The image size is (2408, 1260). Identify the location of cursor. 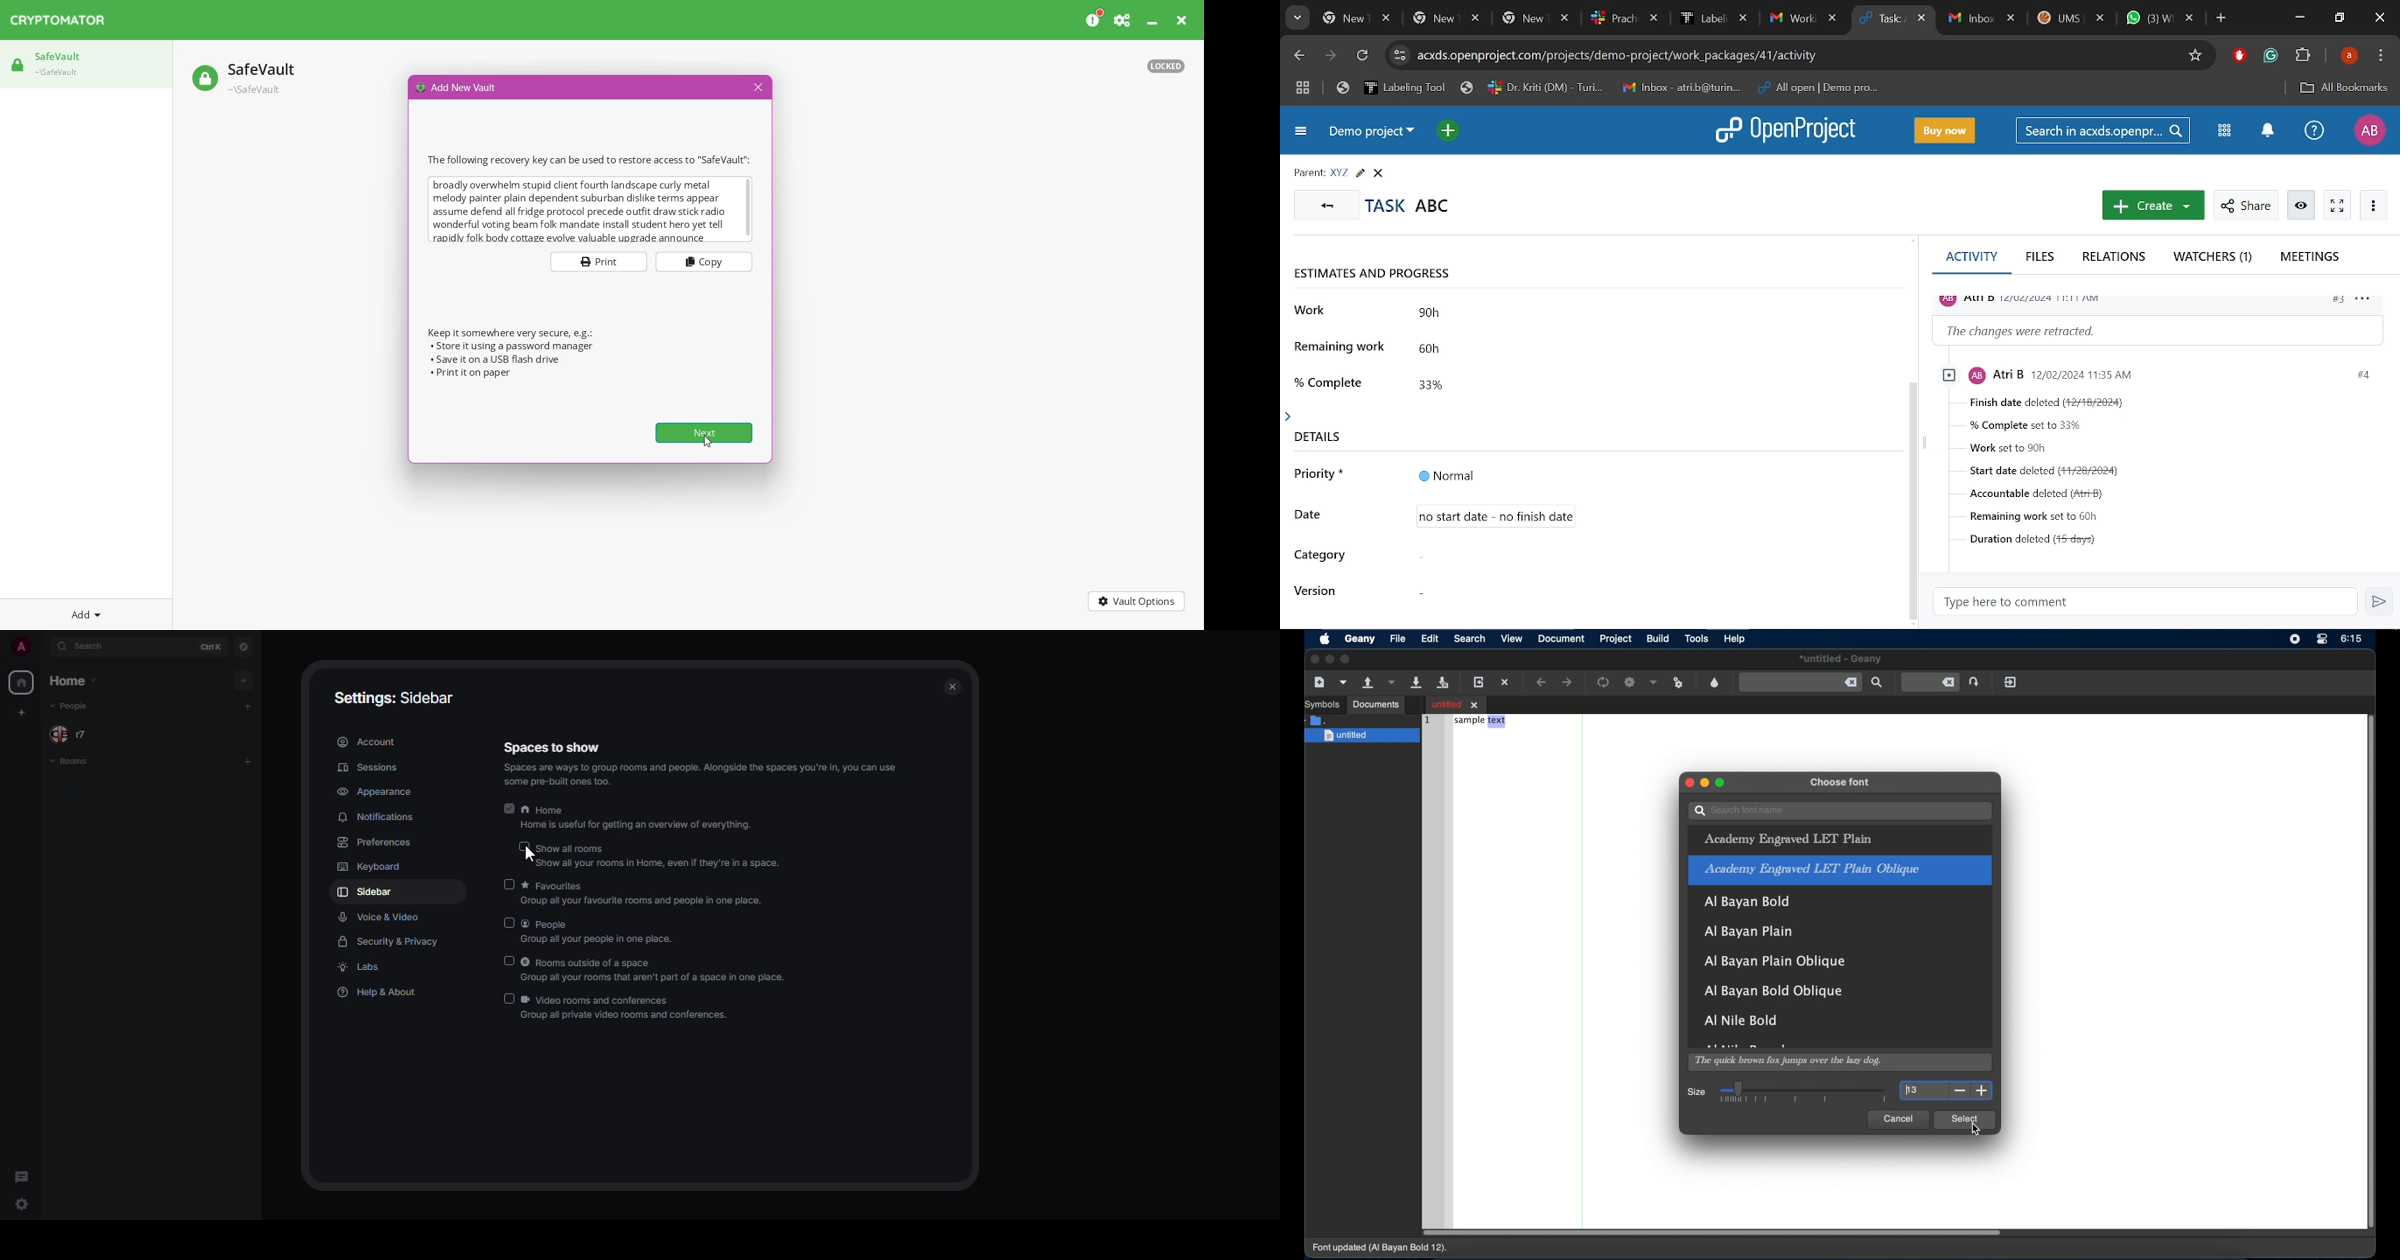
(1977, 1130).